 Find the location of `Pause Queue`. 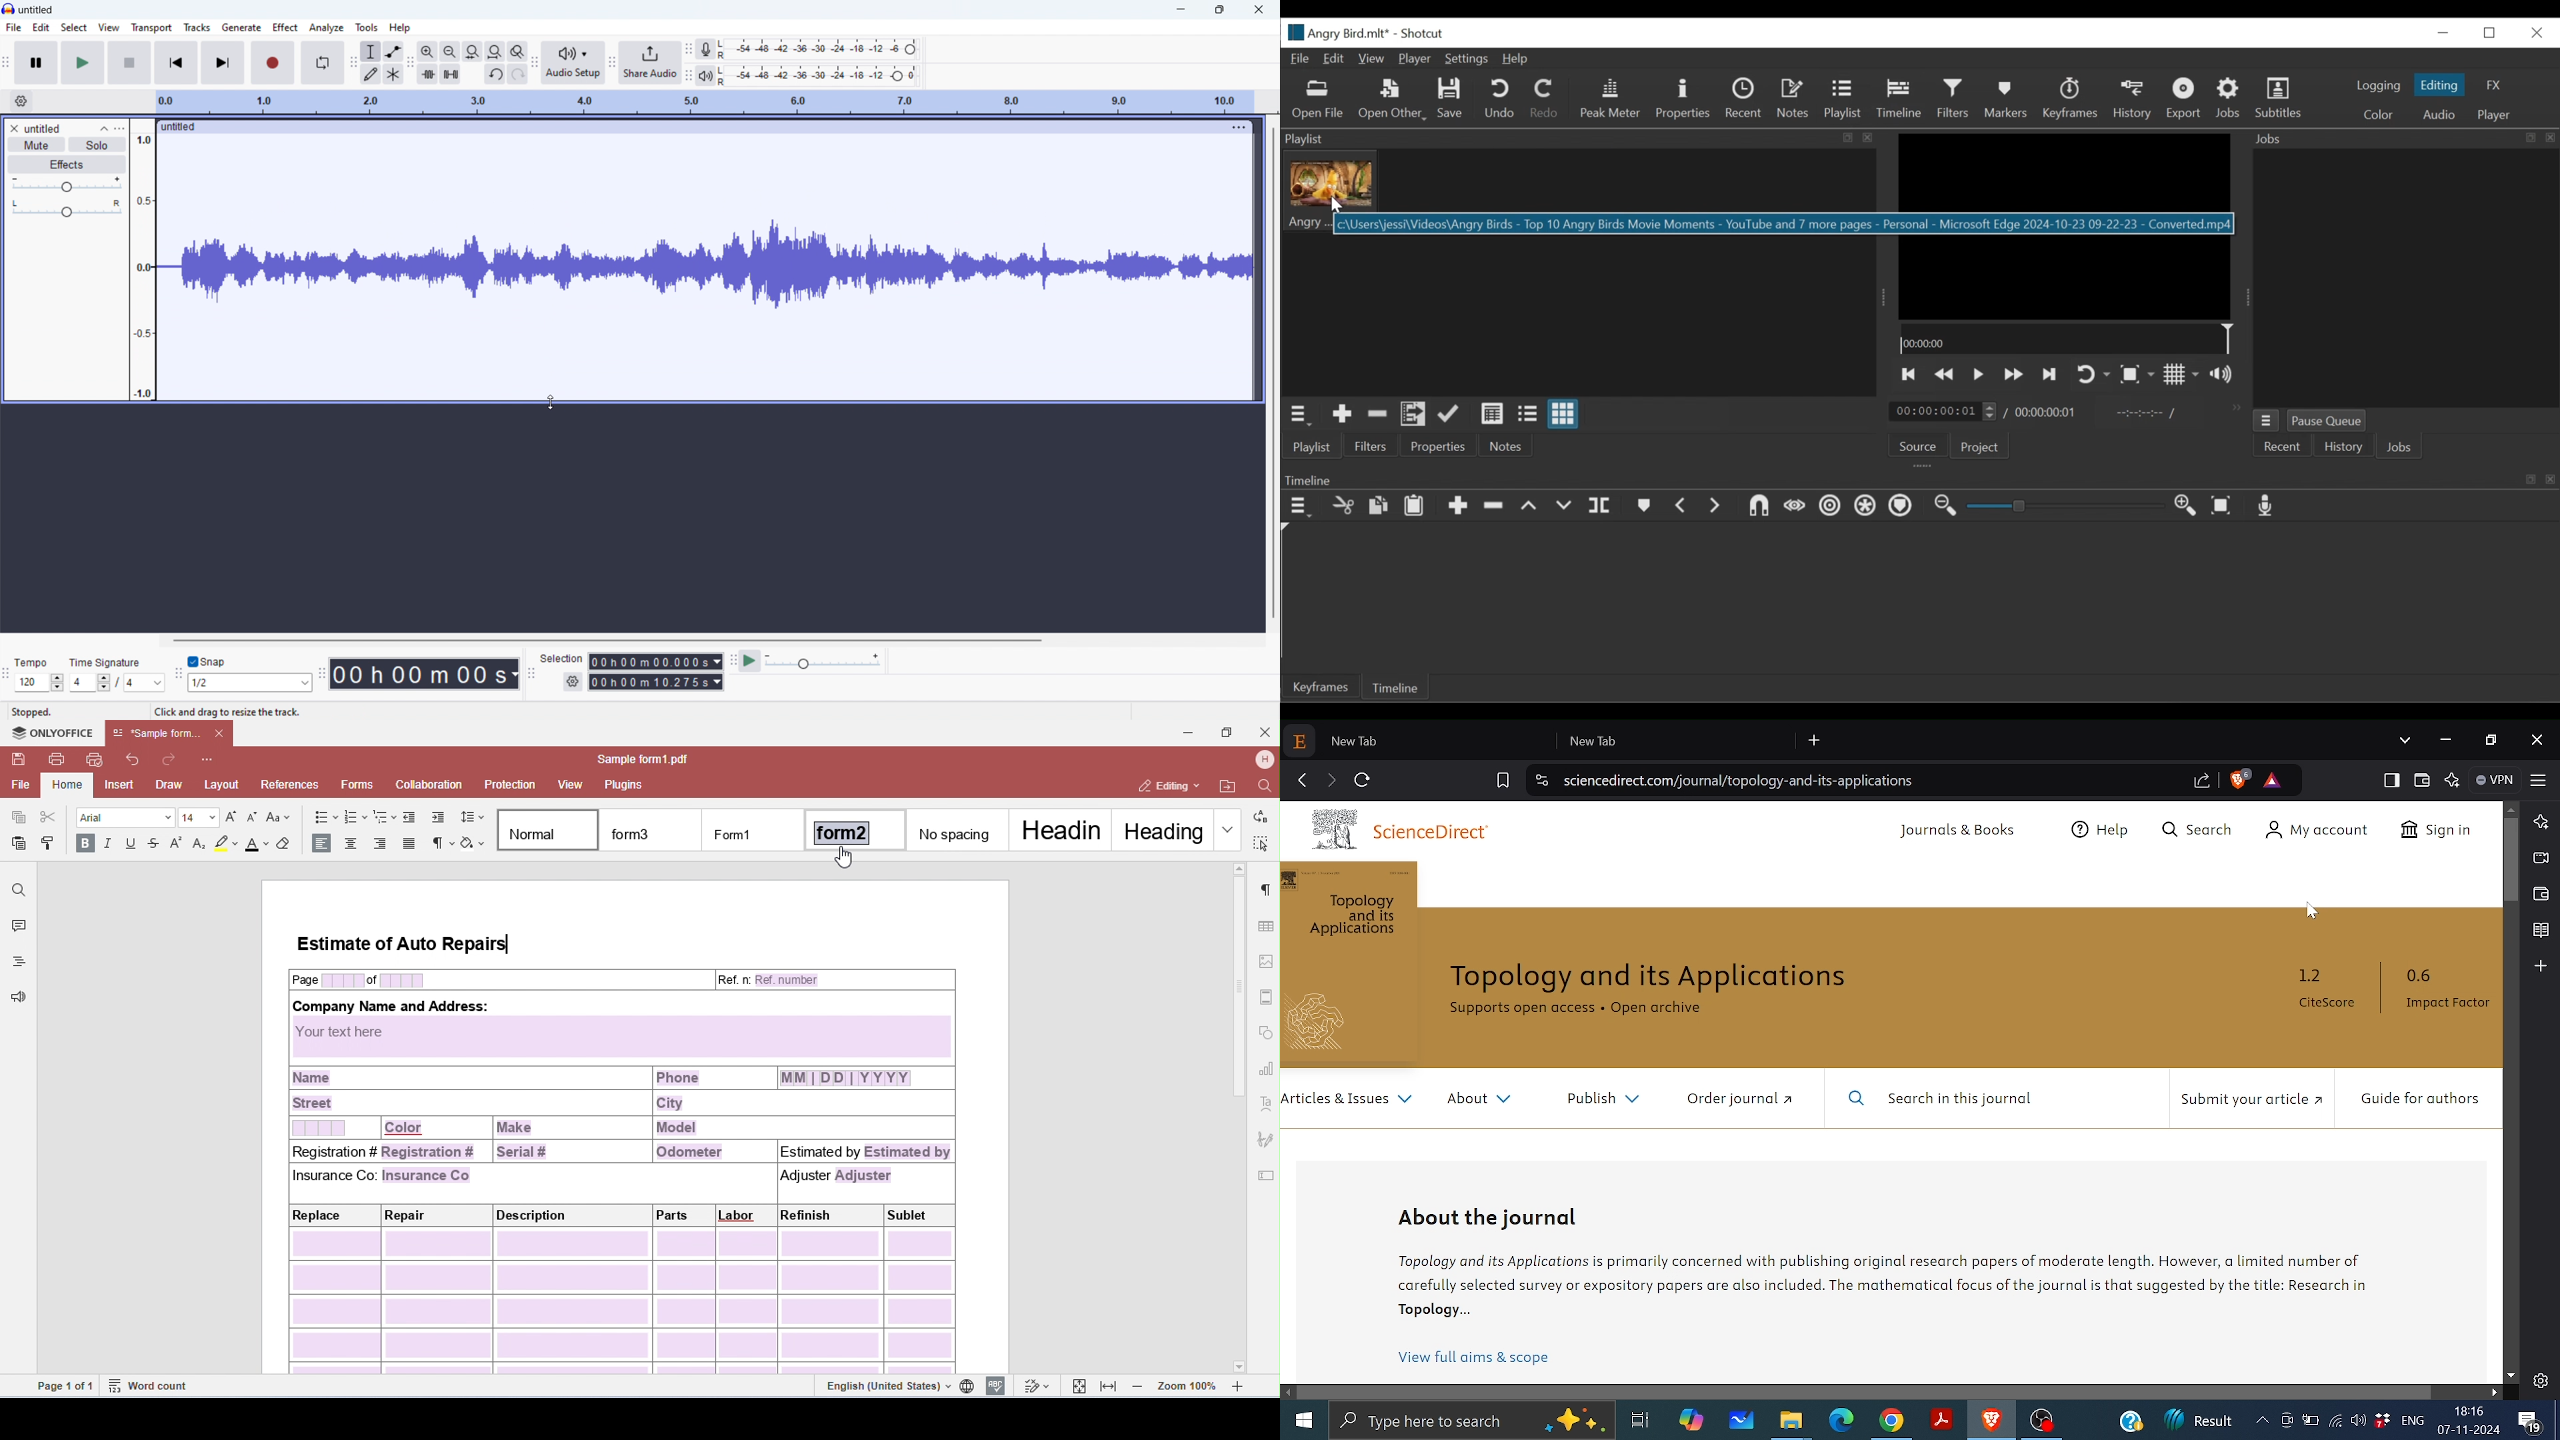

Pause Queue is located at coordinates (2327, 420).